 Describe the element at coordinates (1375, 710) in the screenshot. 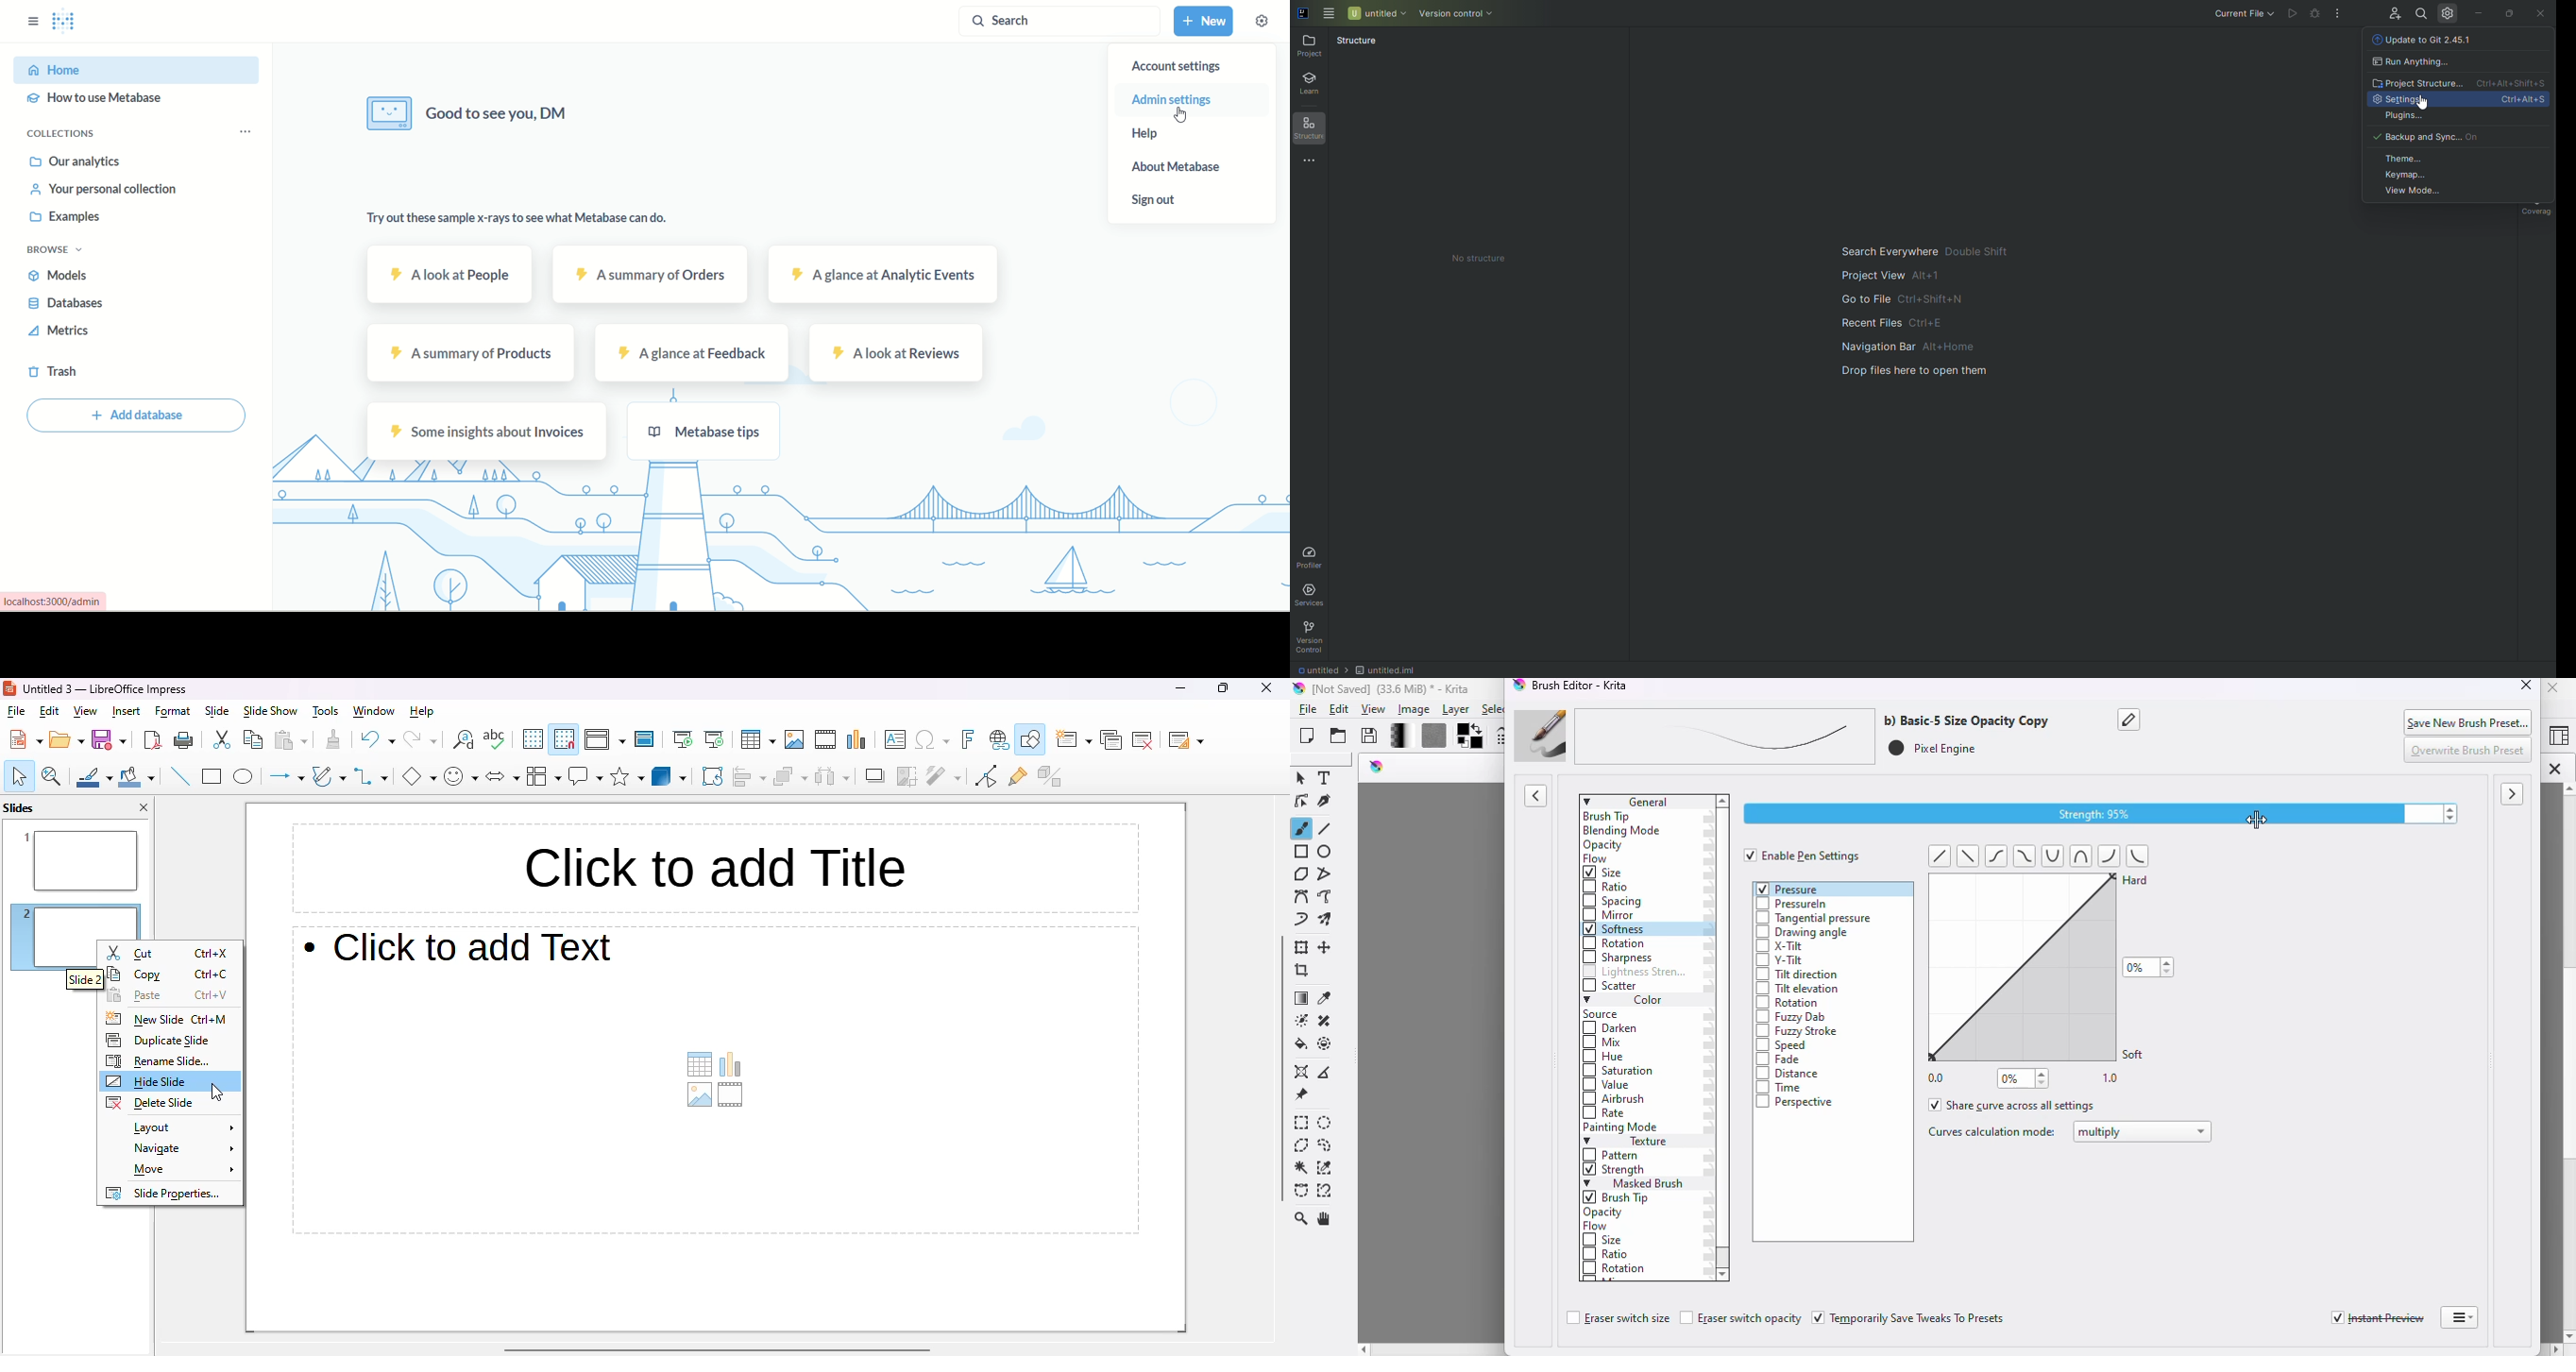

I see `view` at that location.